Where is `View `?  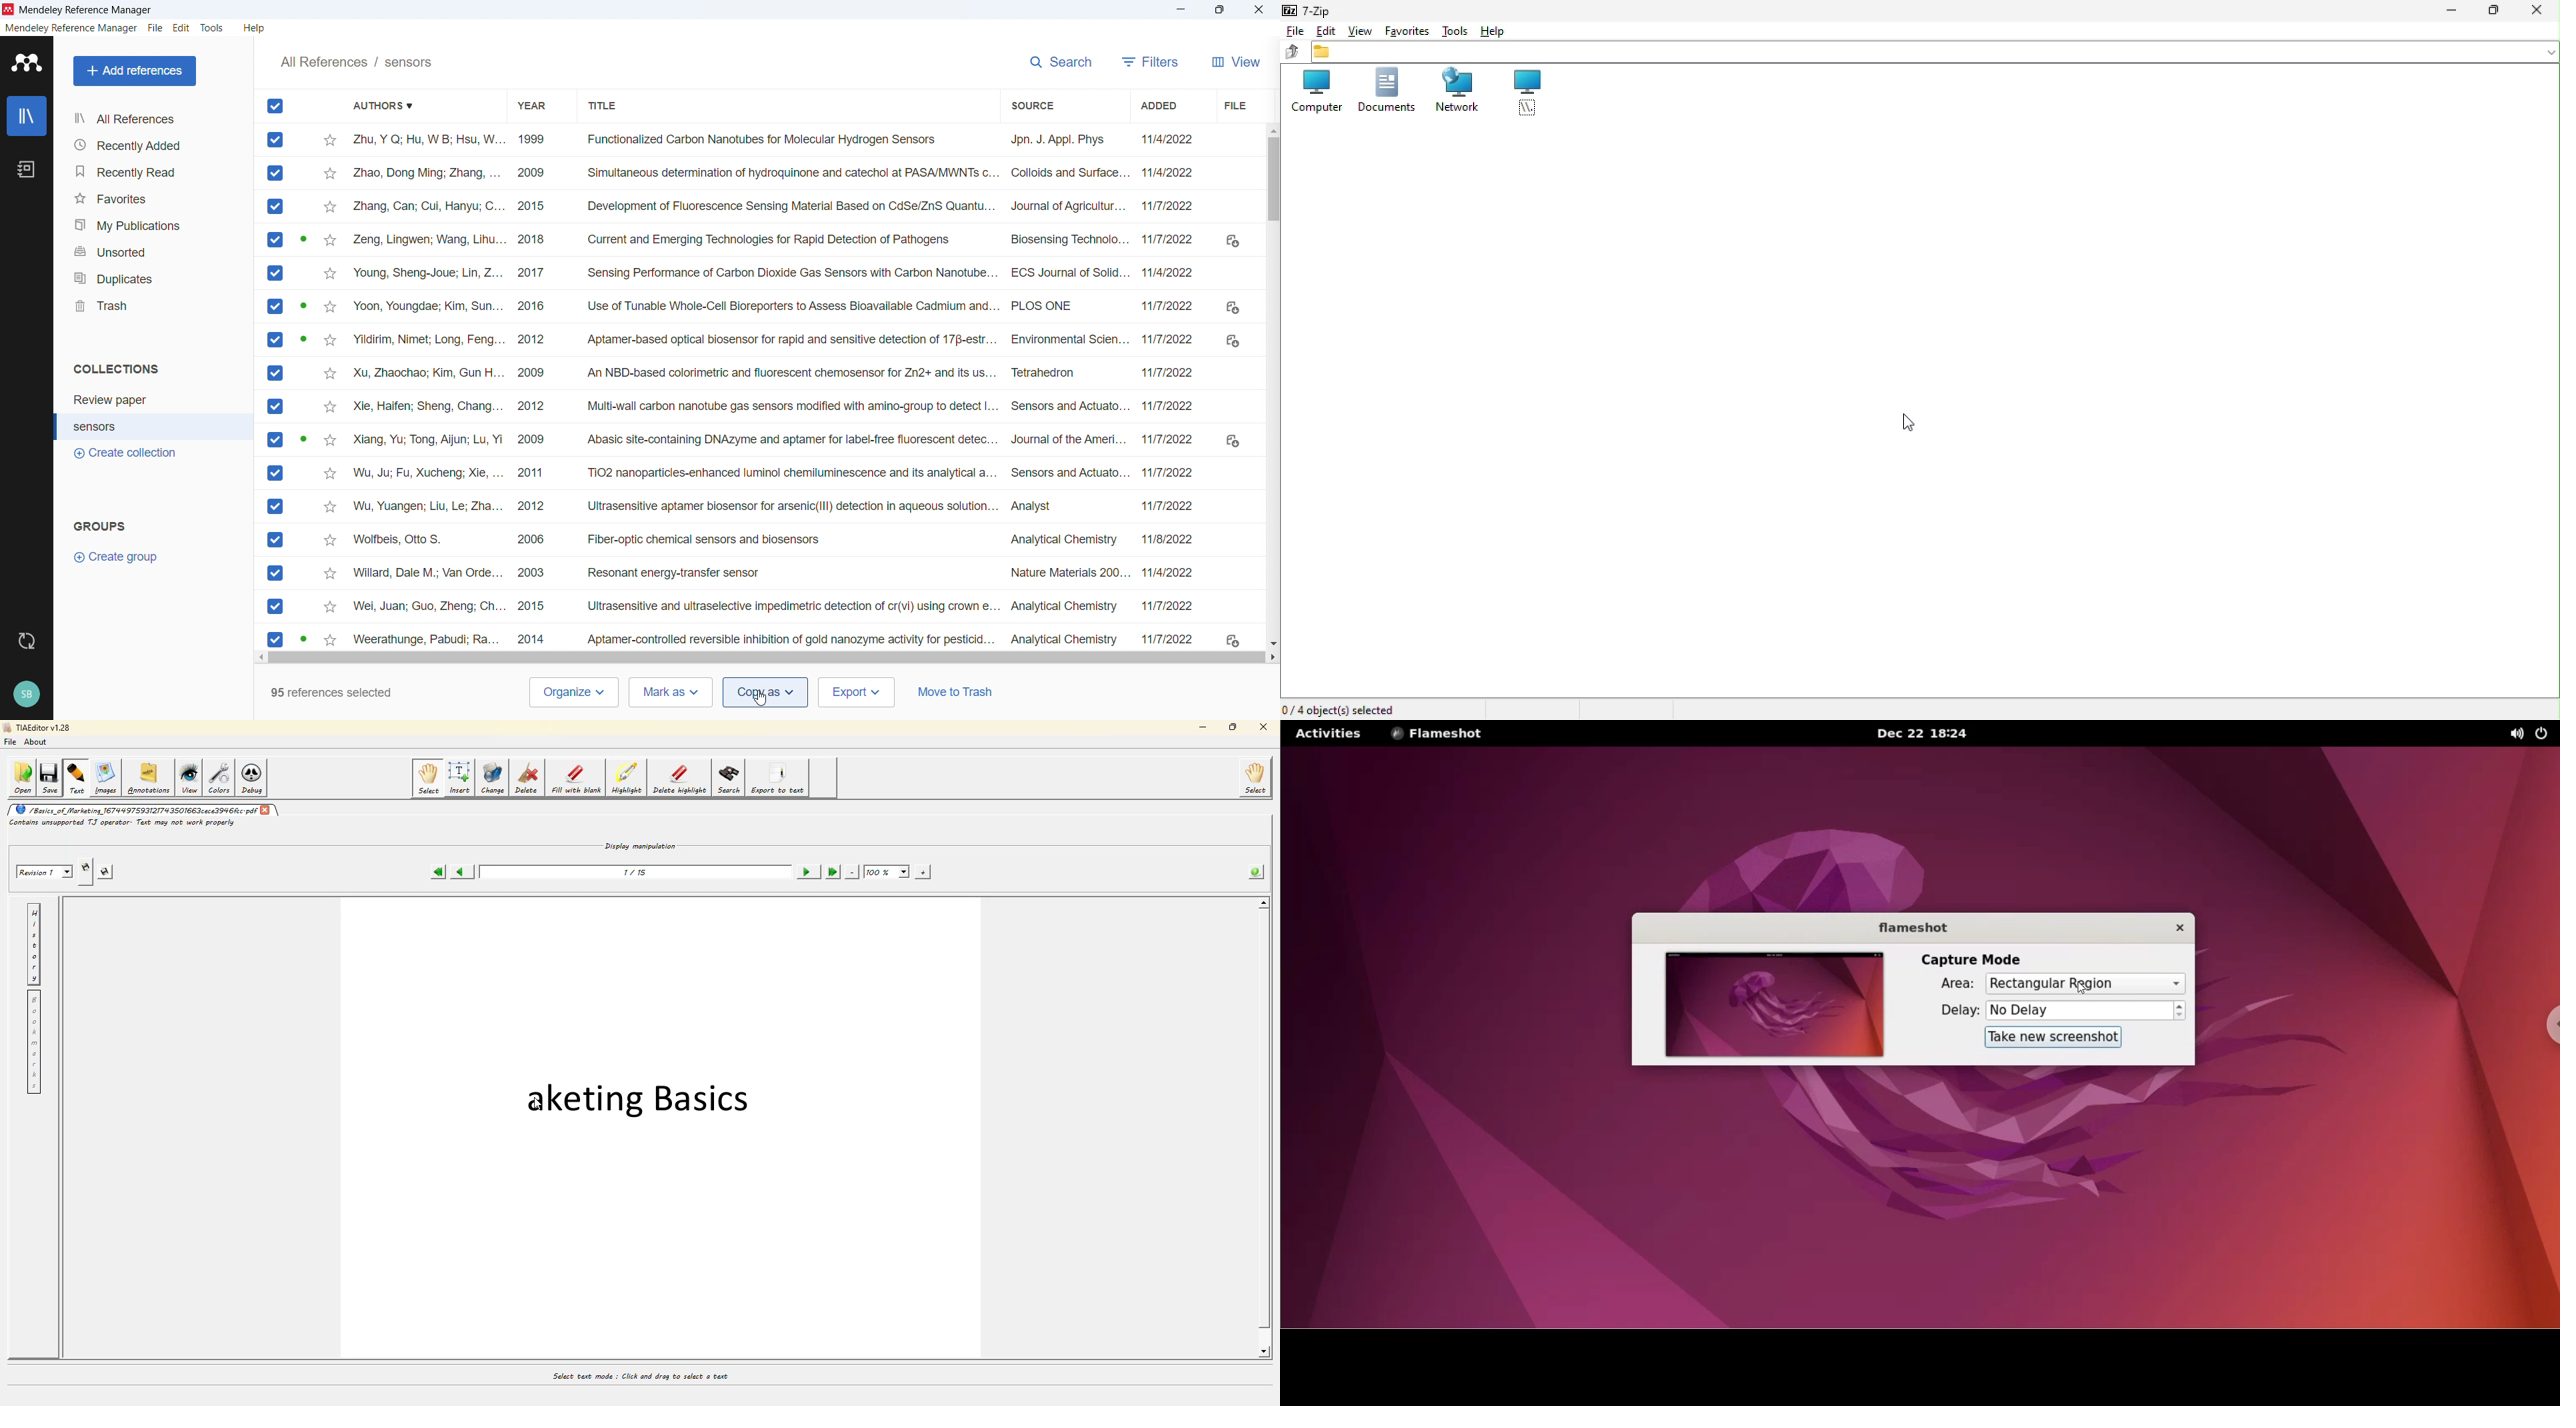 View  is located at coordinates (1237, 62).